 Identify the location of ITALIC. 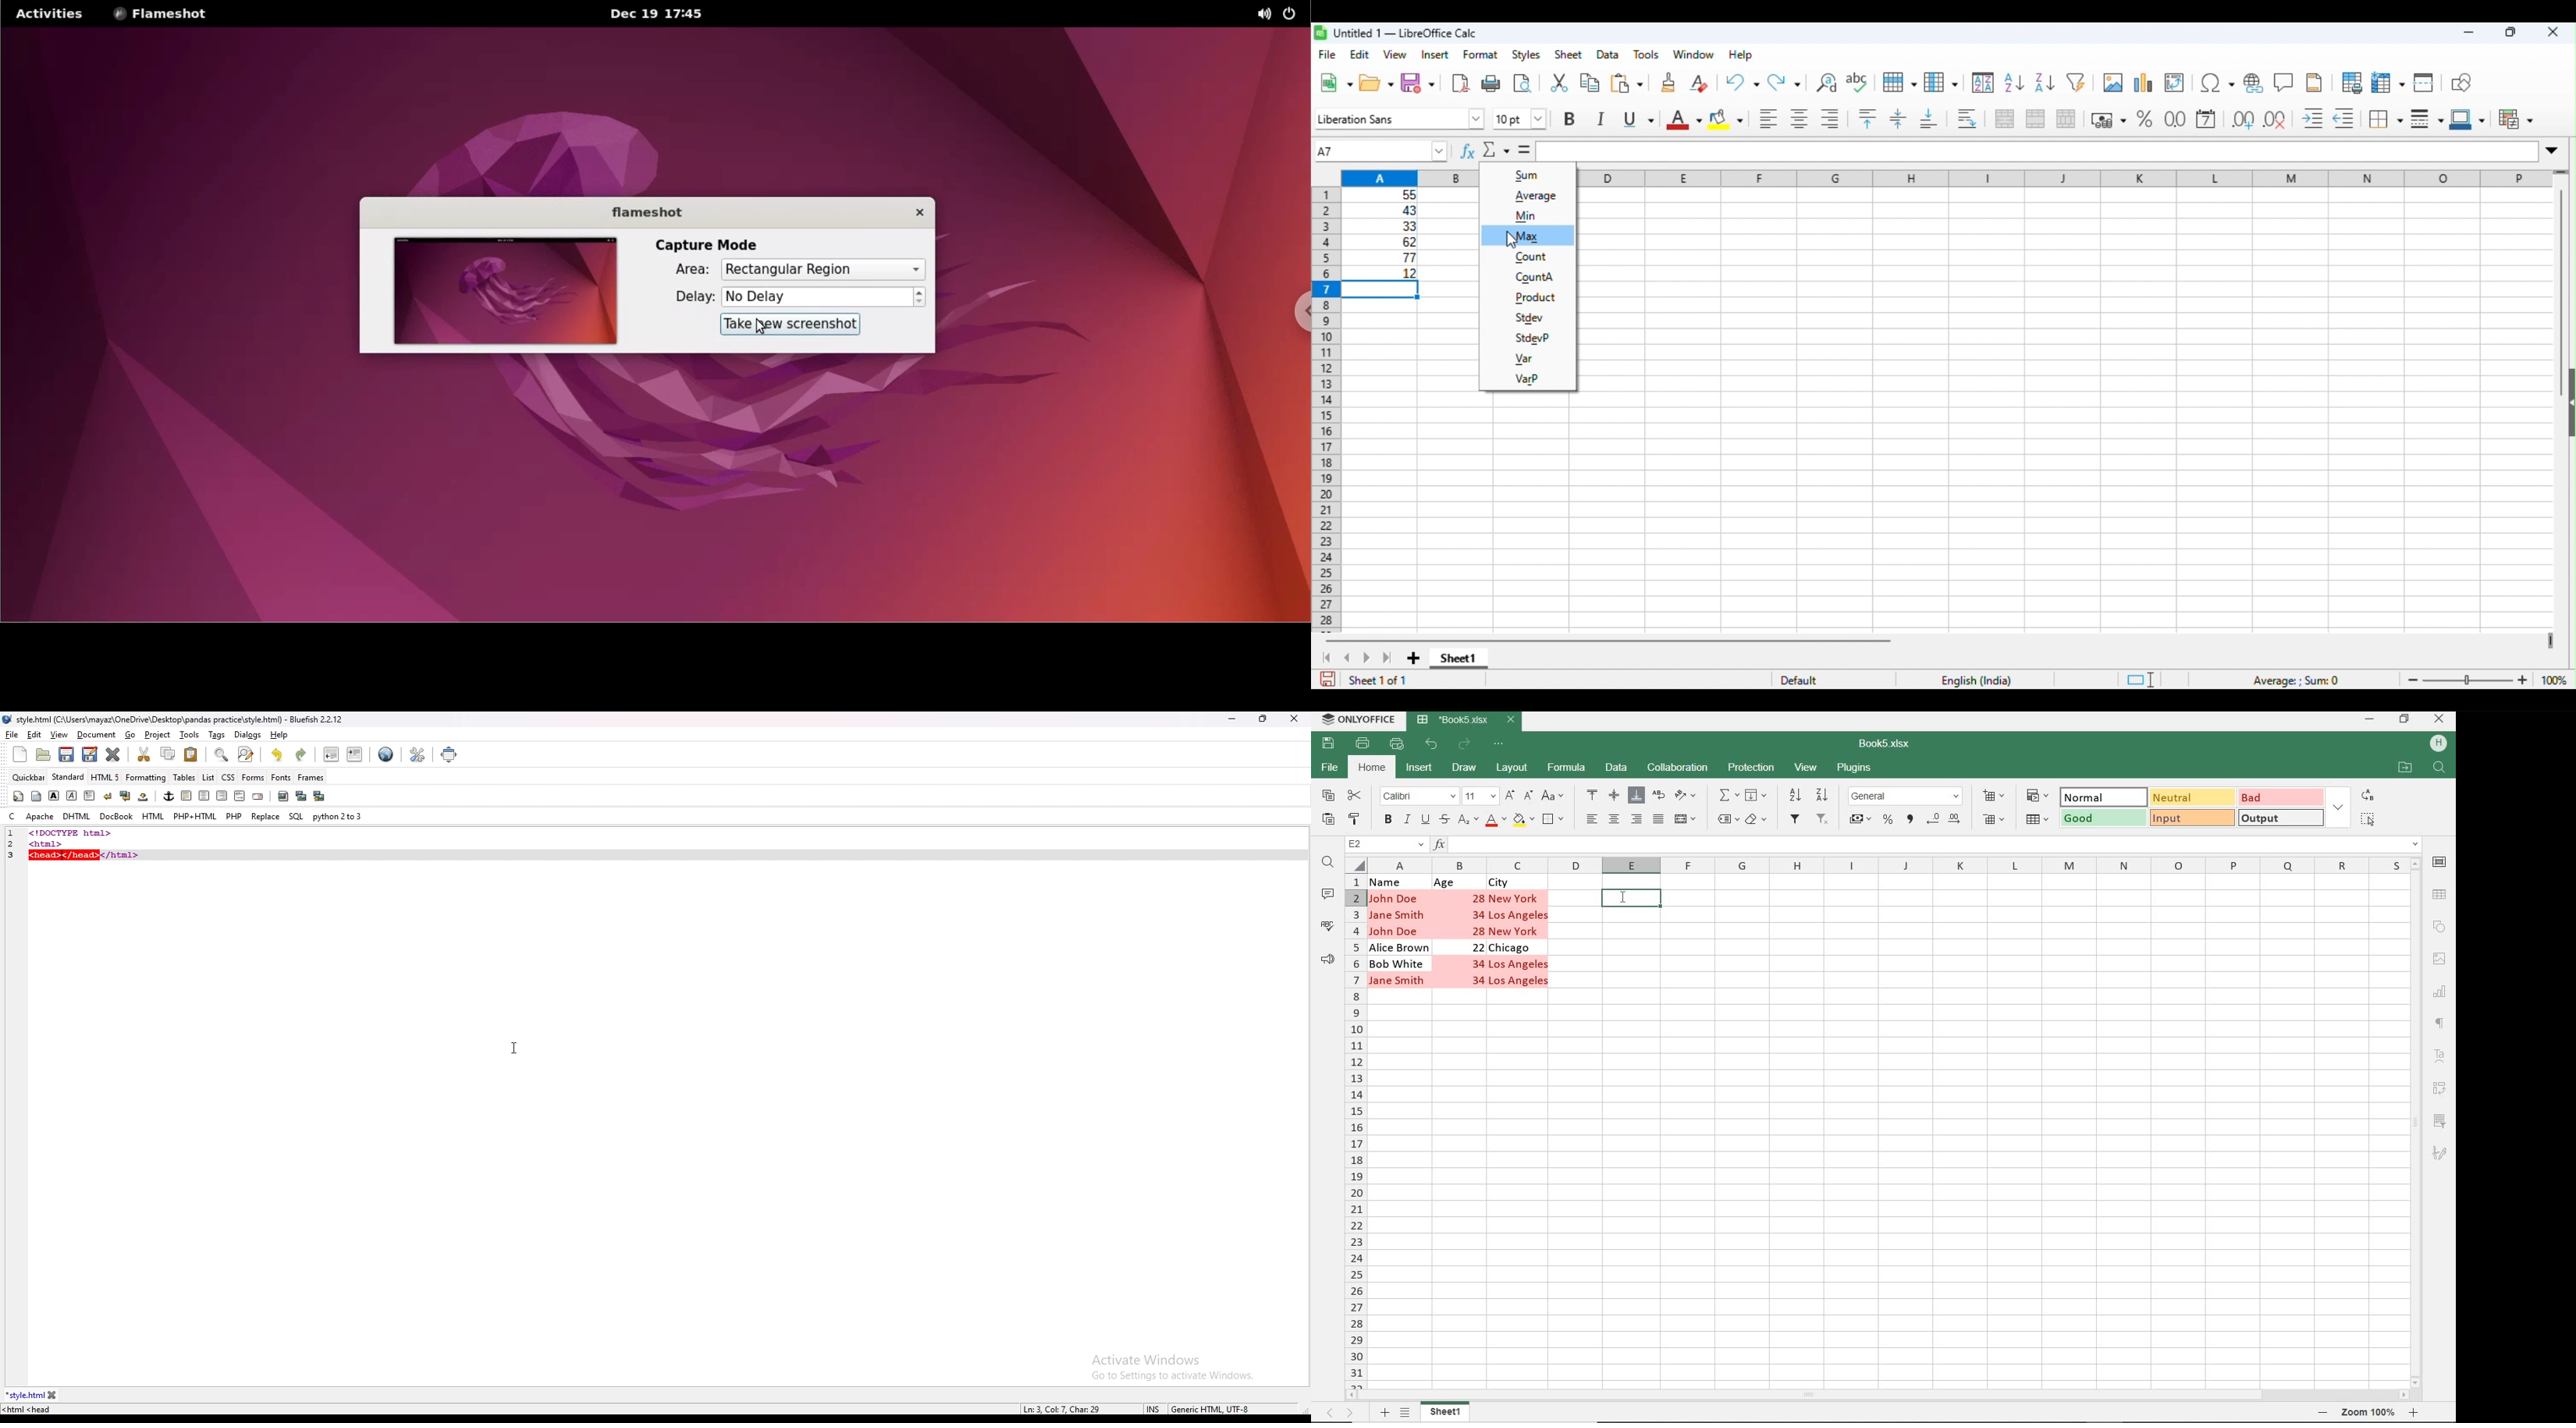
(1407, 821).